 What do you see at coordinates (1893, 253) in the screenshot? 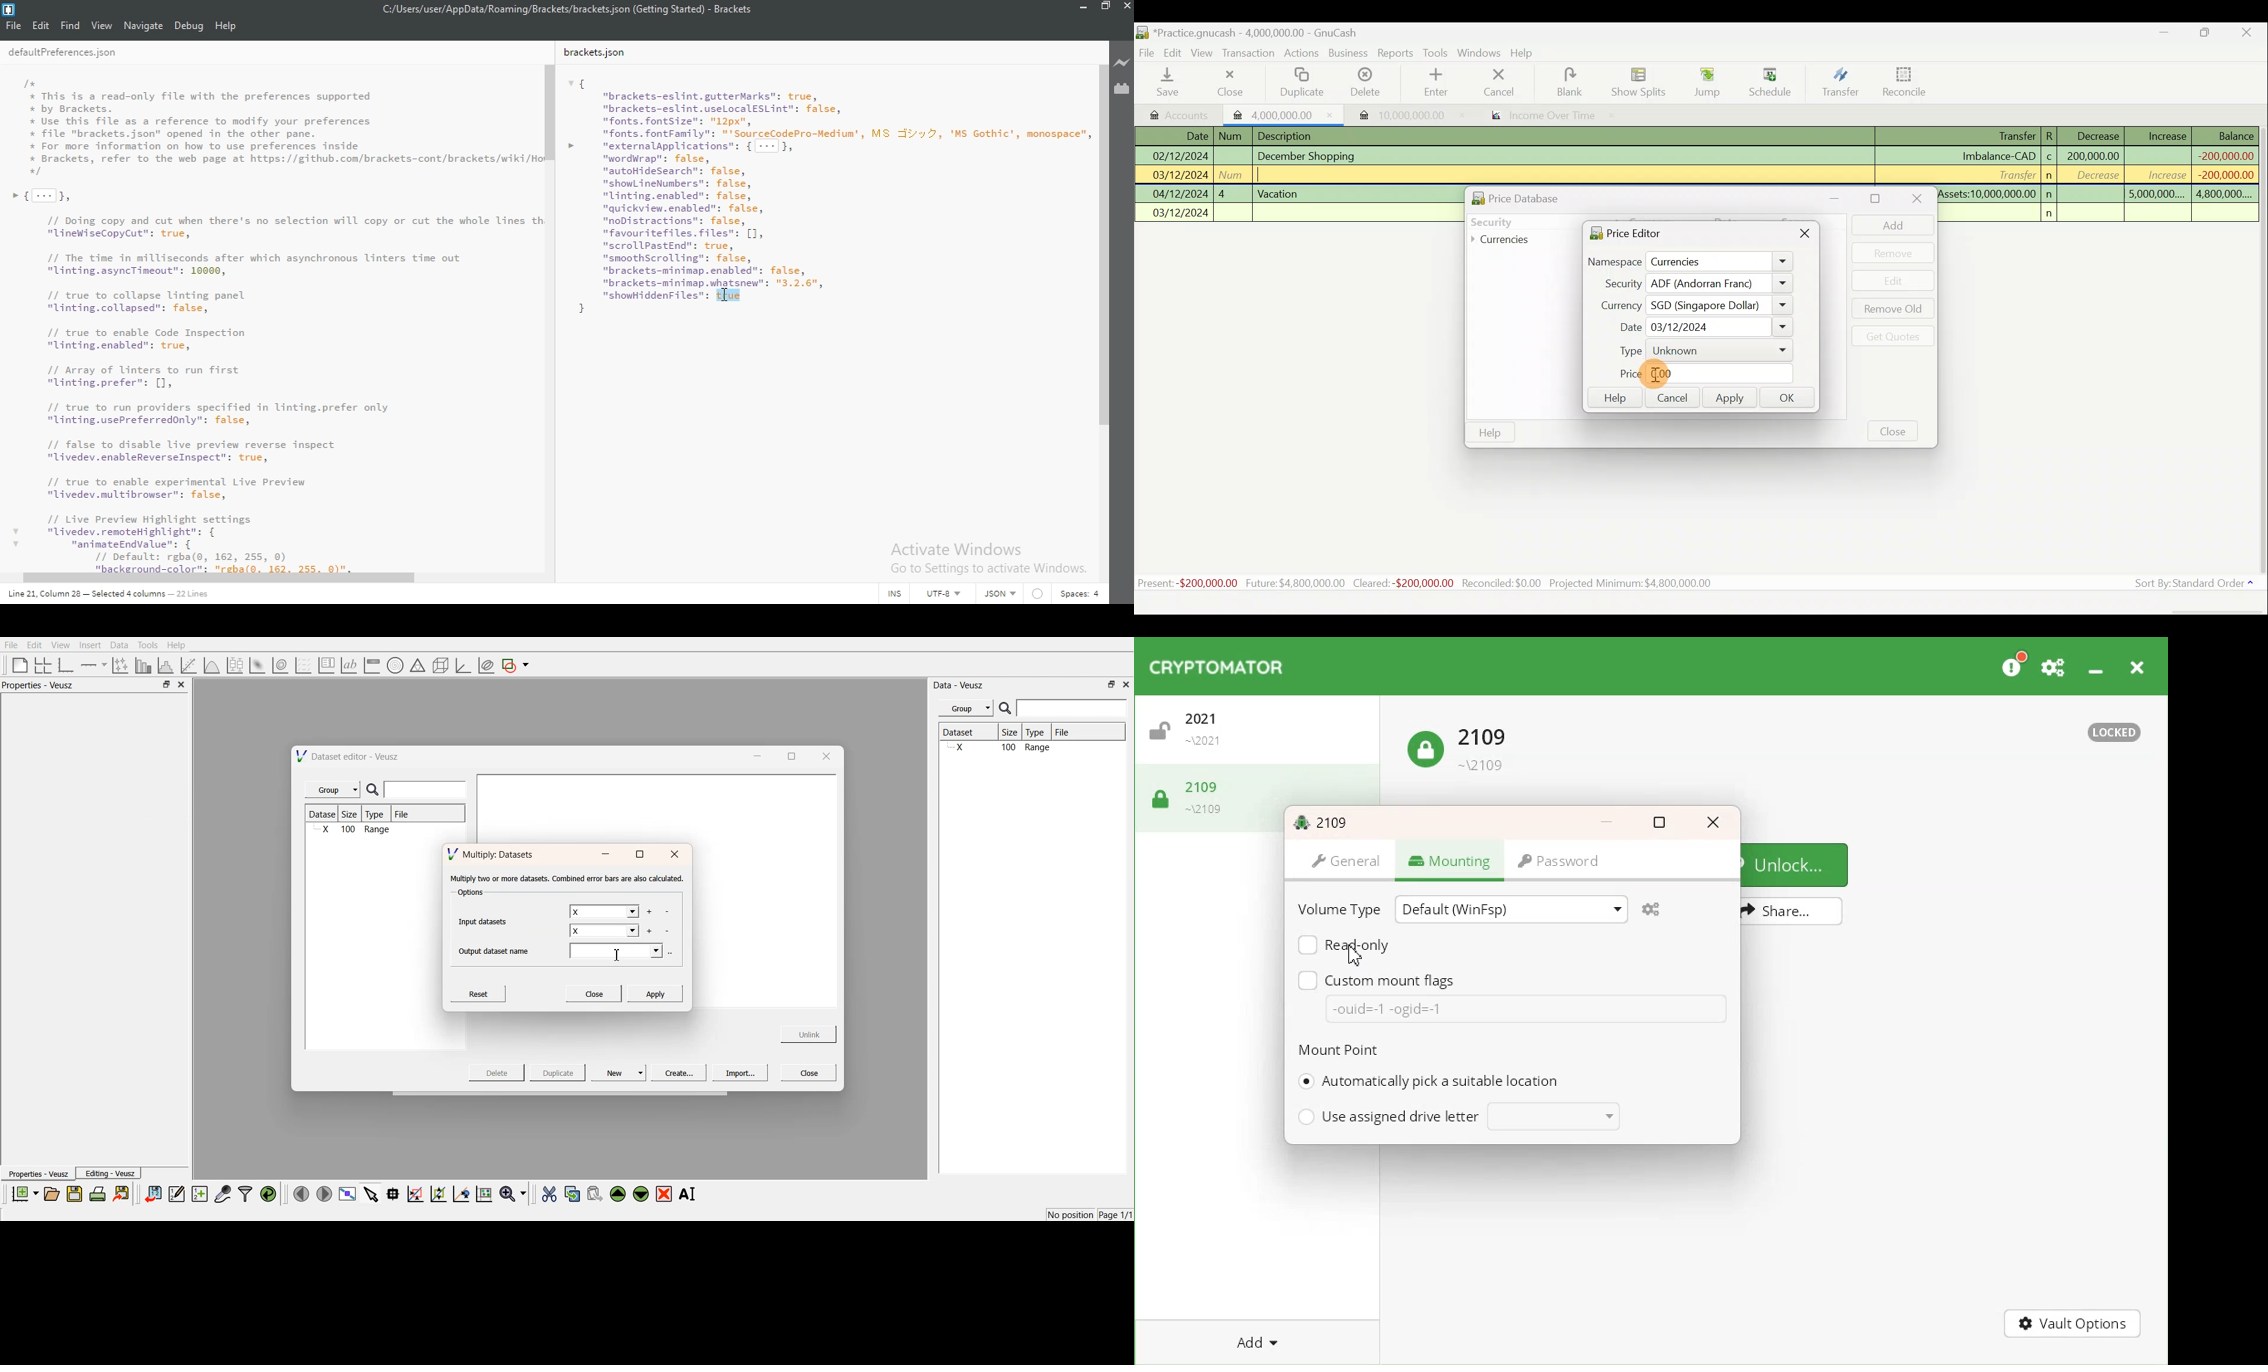
I see `Remove` at bounding box center [1893, 253].